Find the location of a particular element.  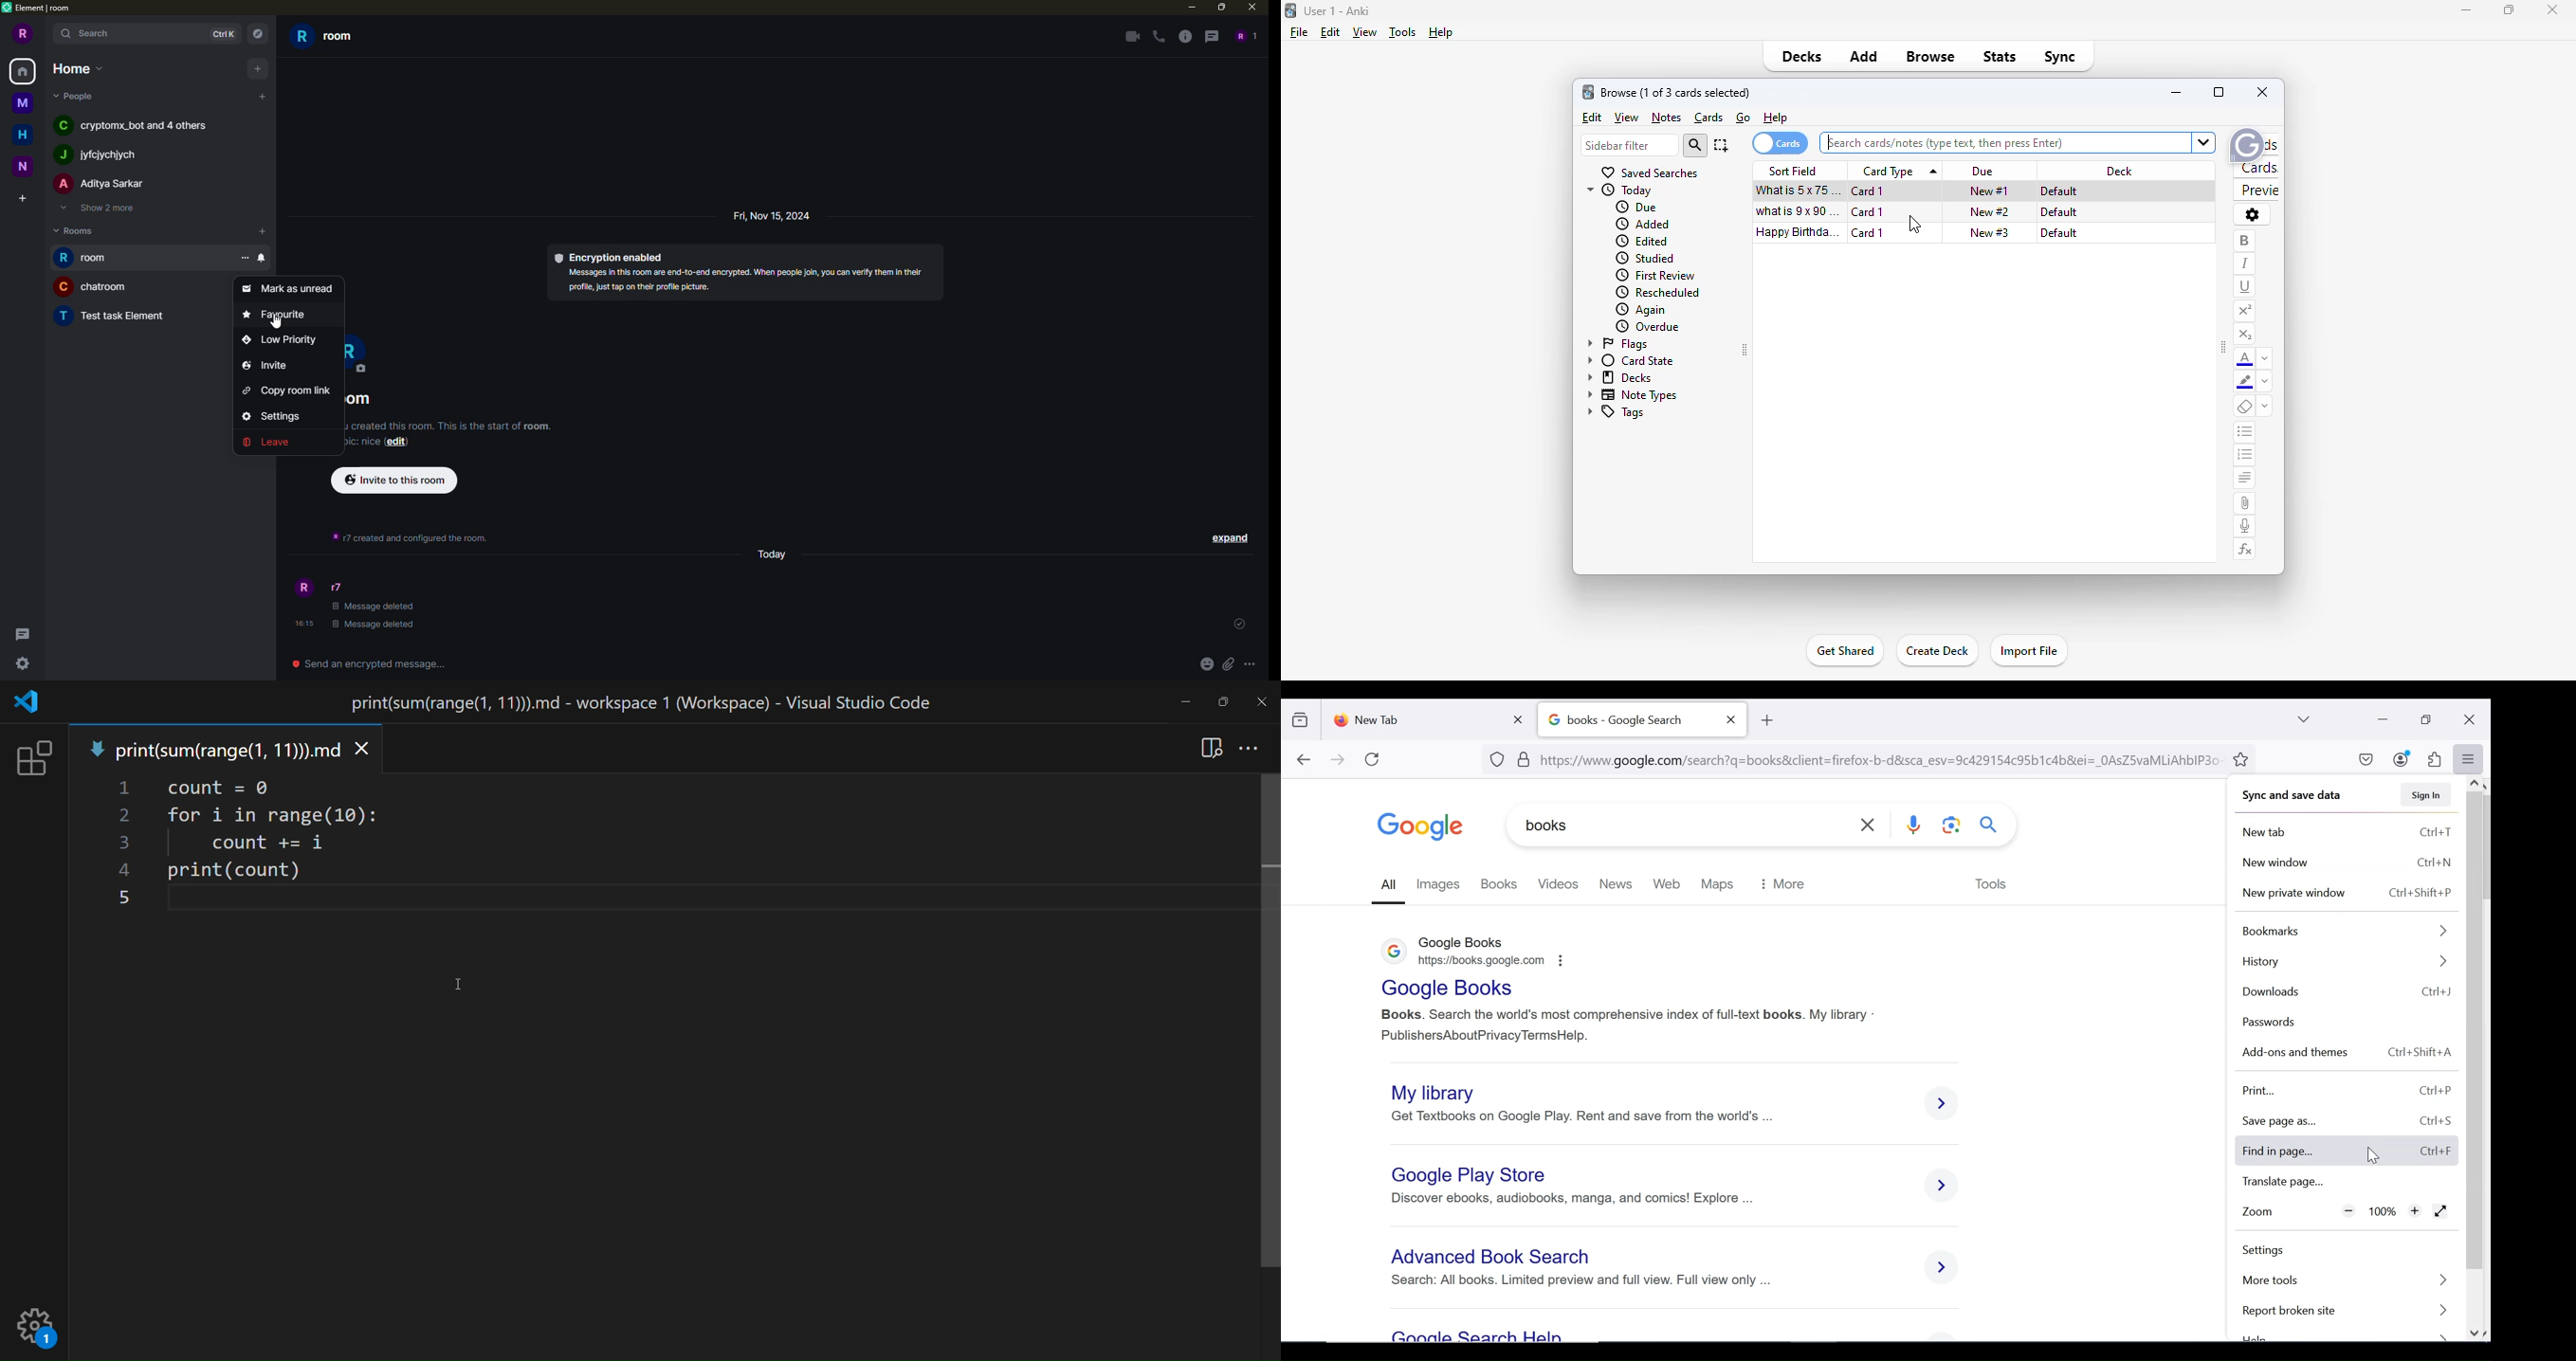

google logo is located at coordinates (1421, 827).